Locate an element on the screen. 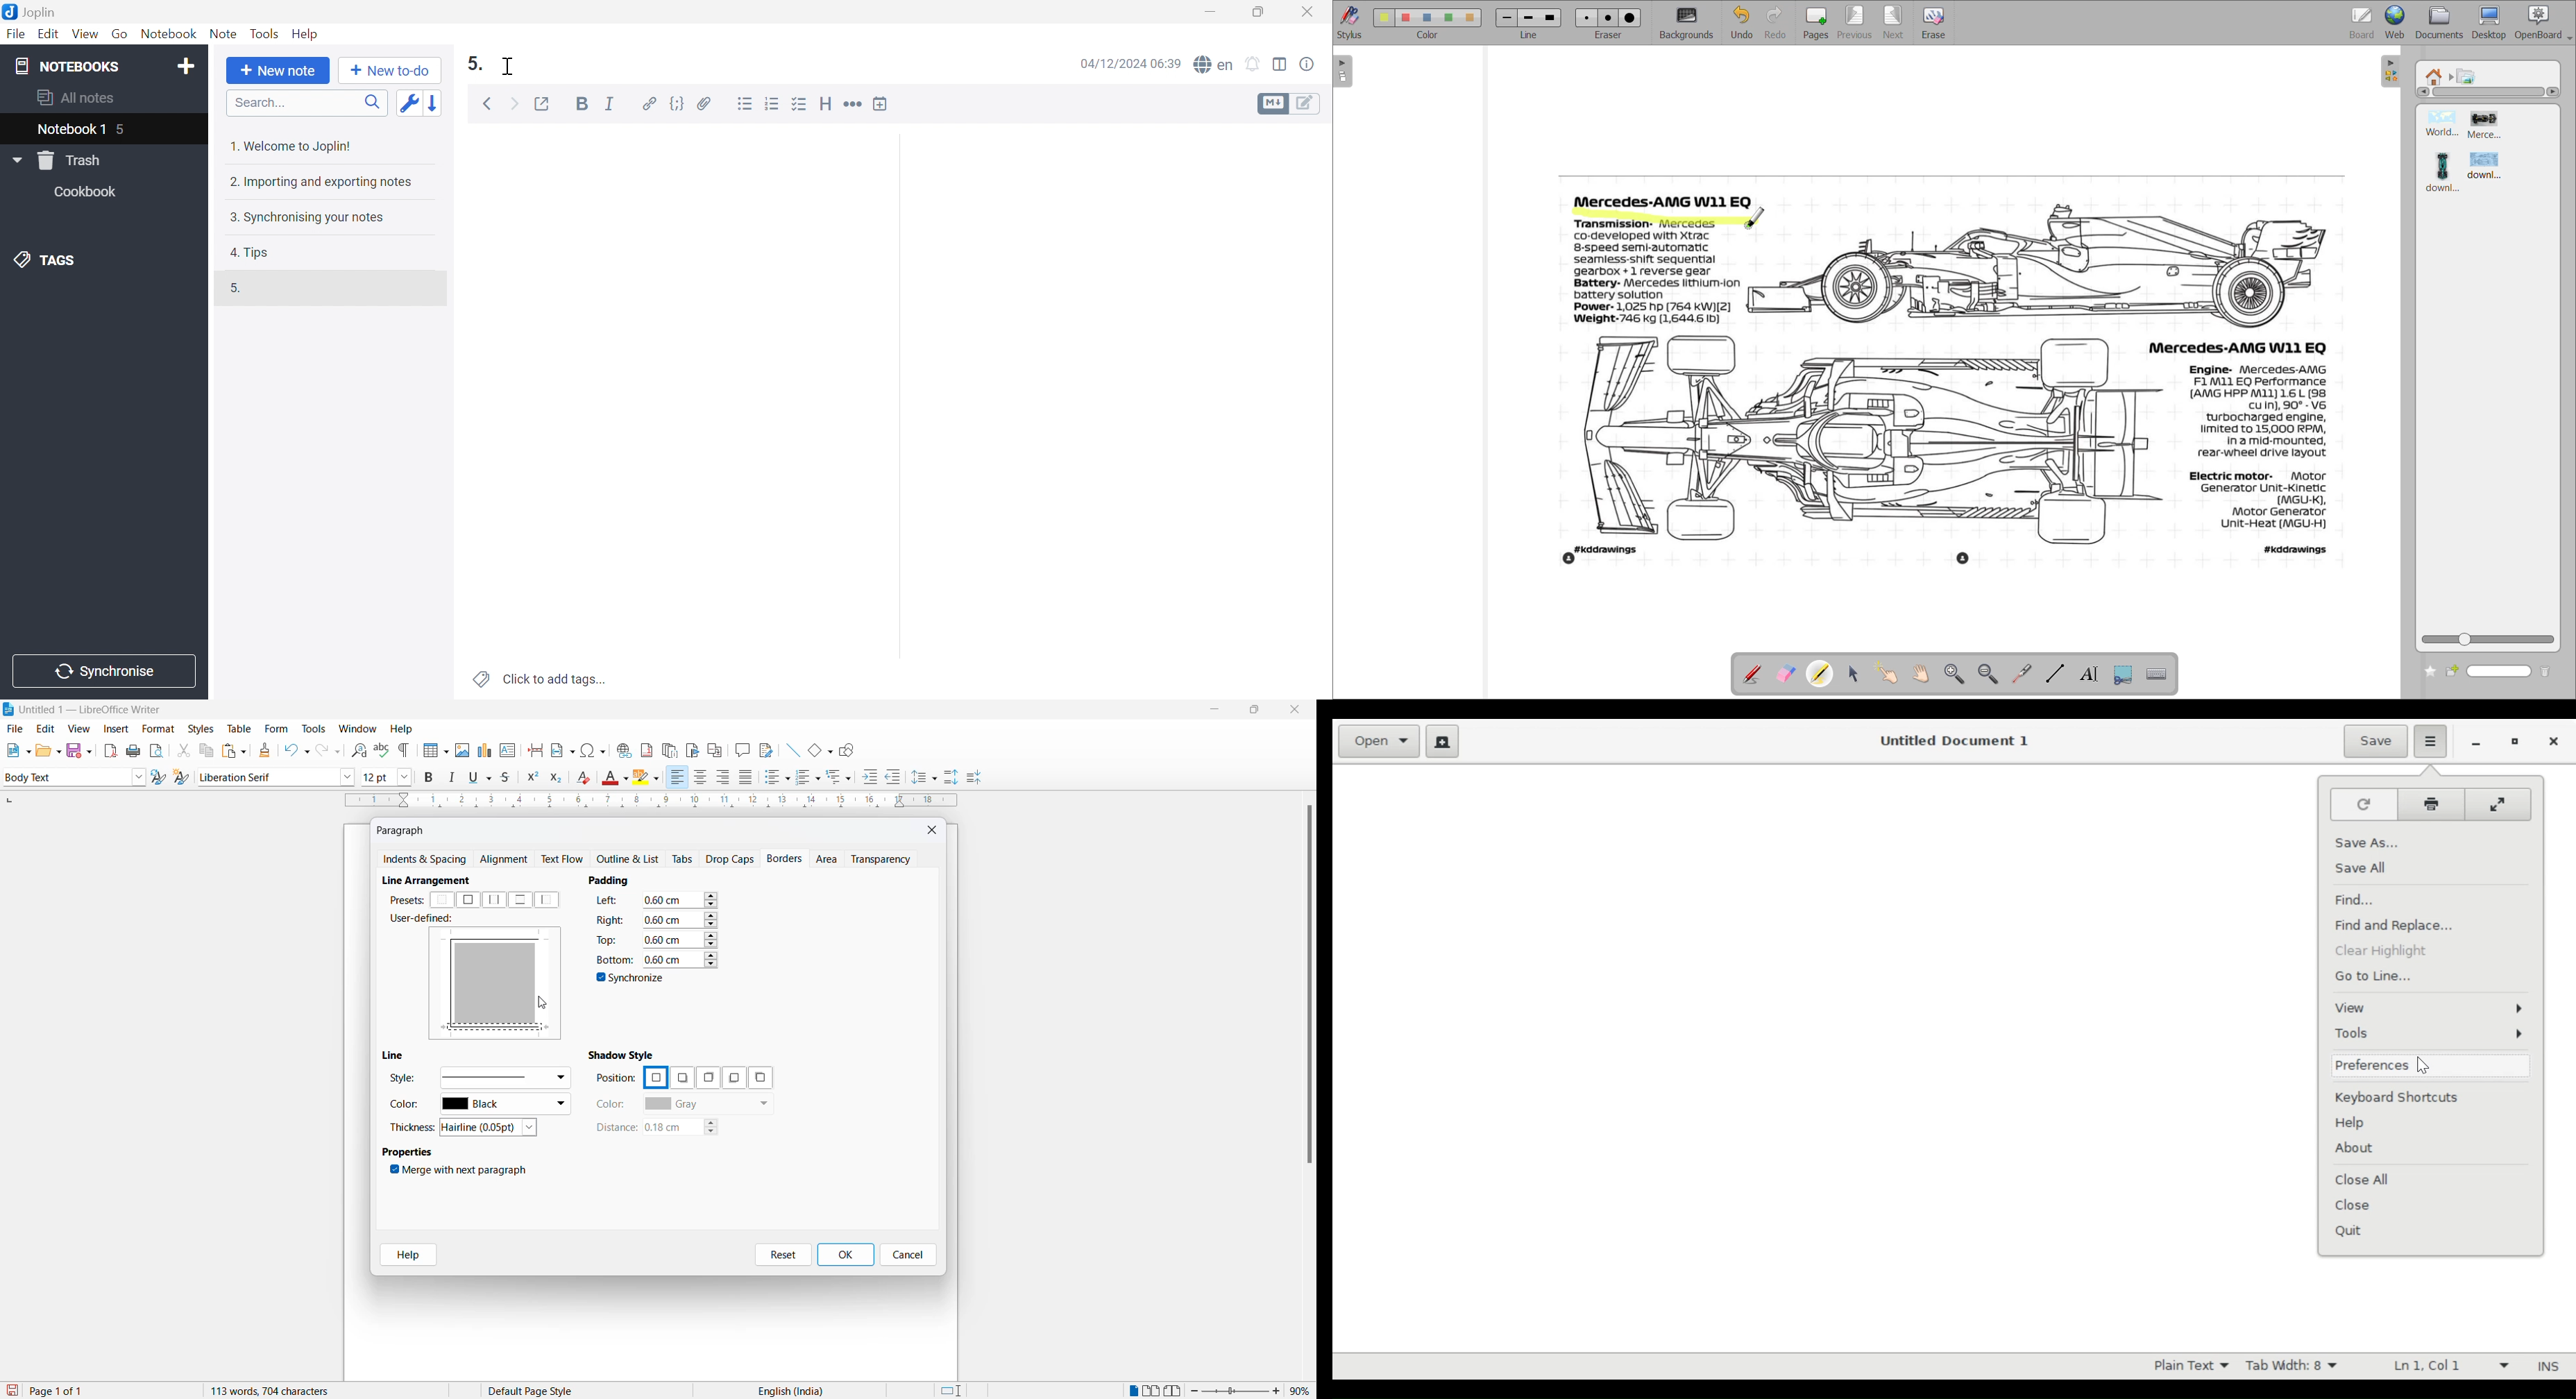 The width and height of the screenshot is (2576, 1400). Bold is located at coordinates (580, 103).